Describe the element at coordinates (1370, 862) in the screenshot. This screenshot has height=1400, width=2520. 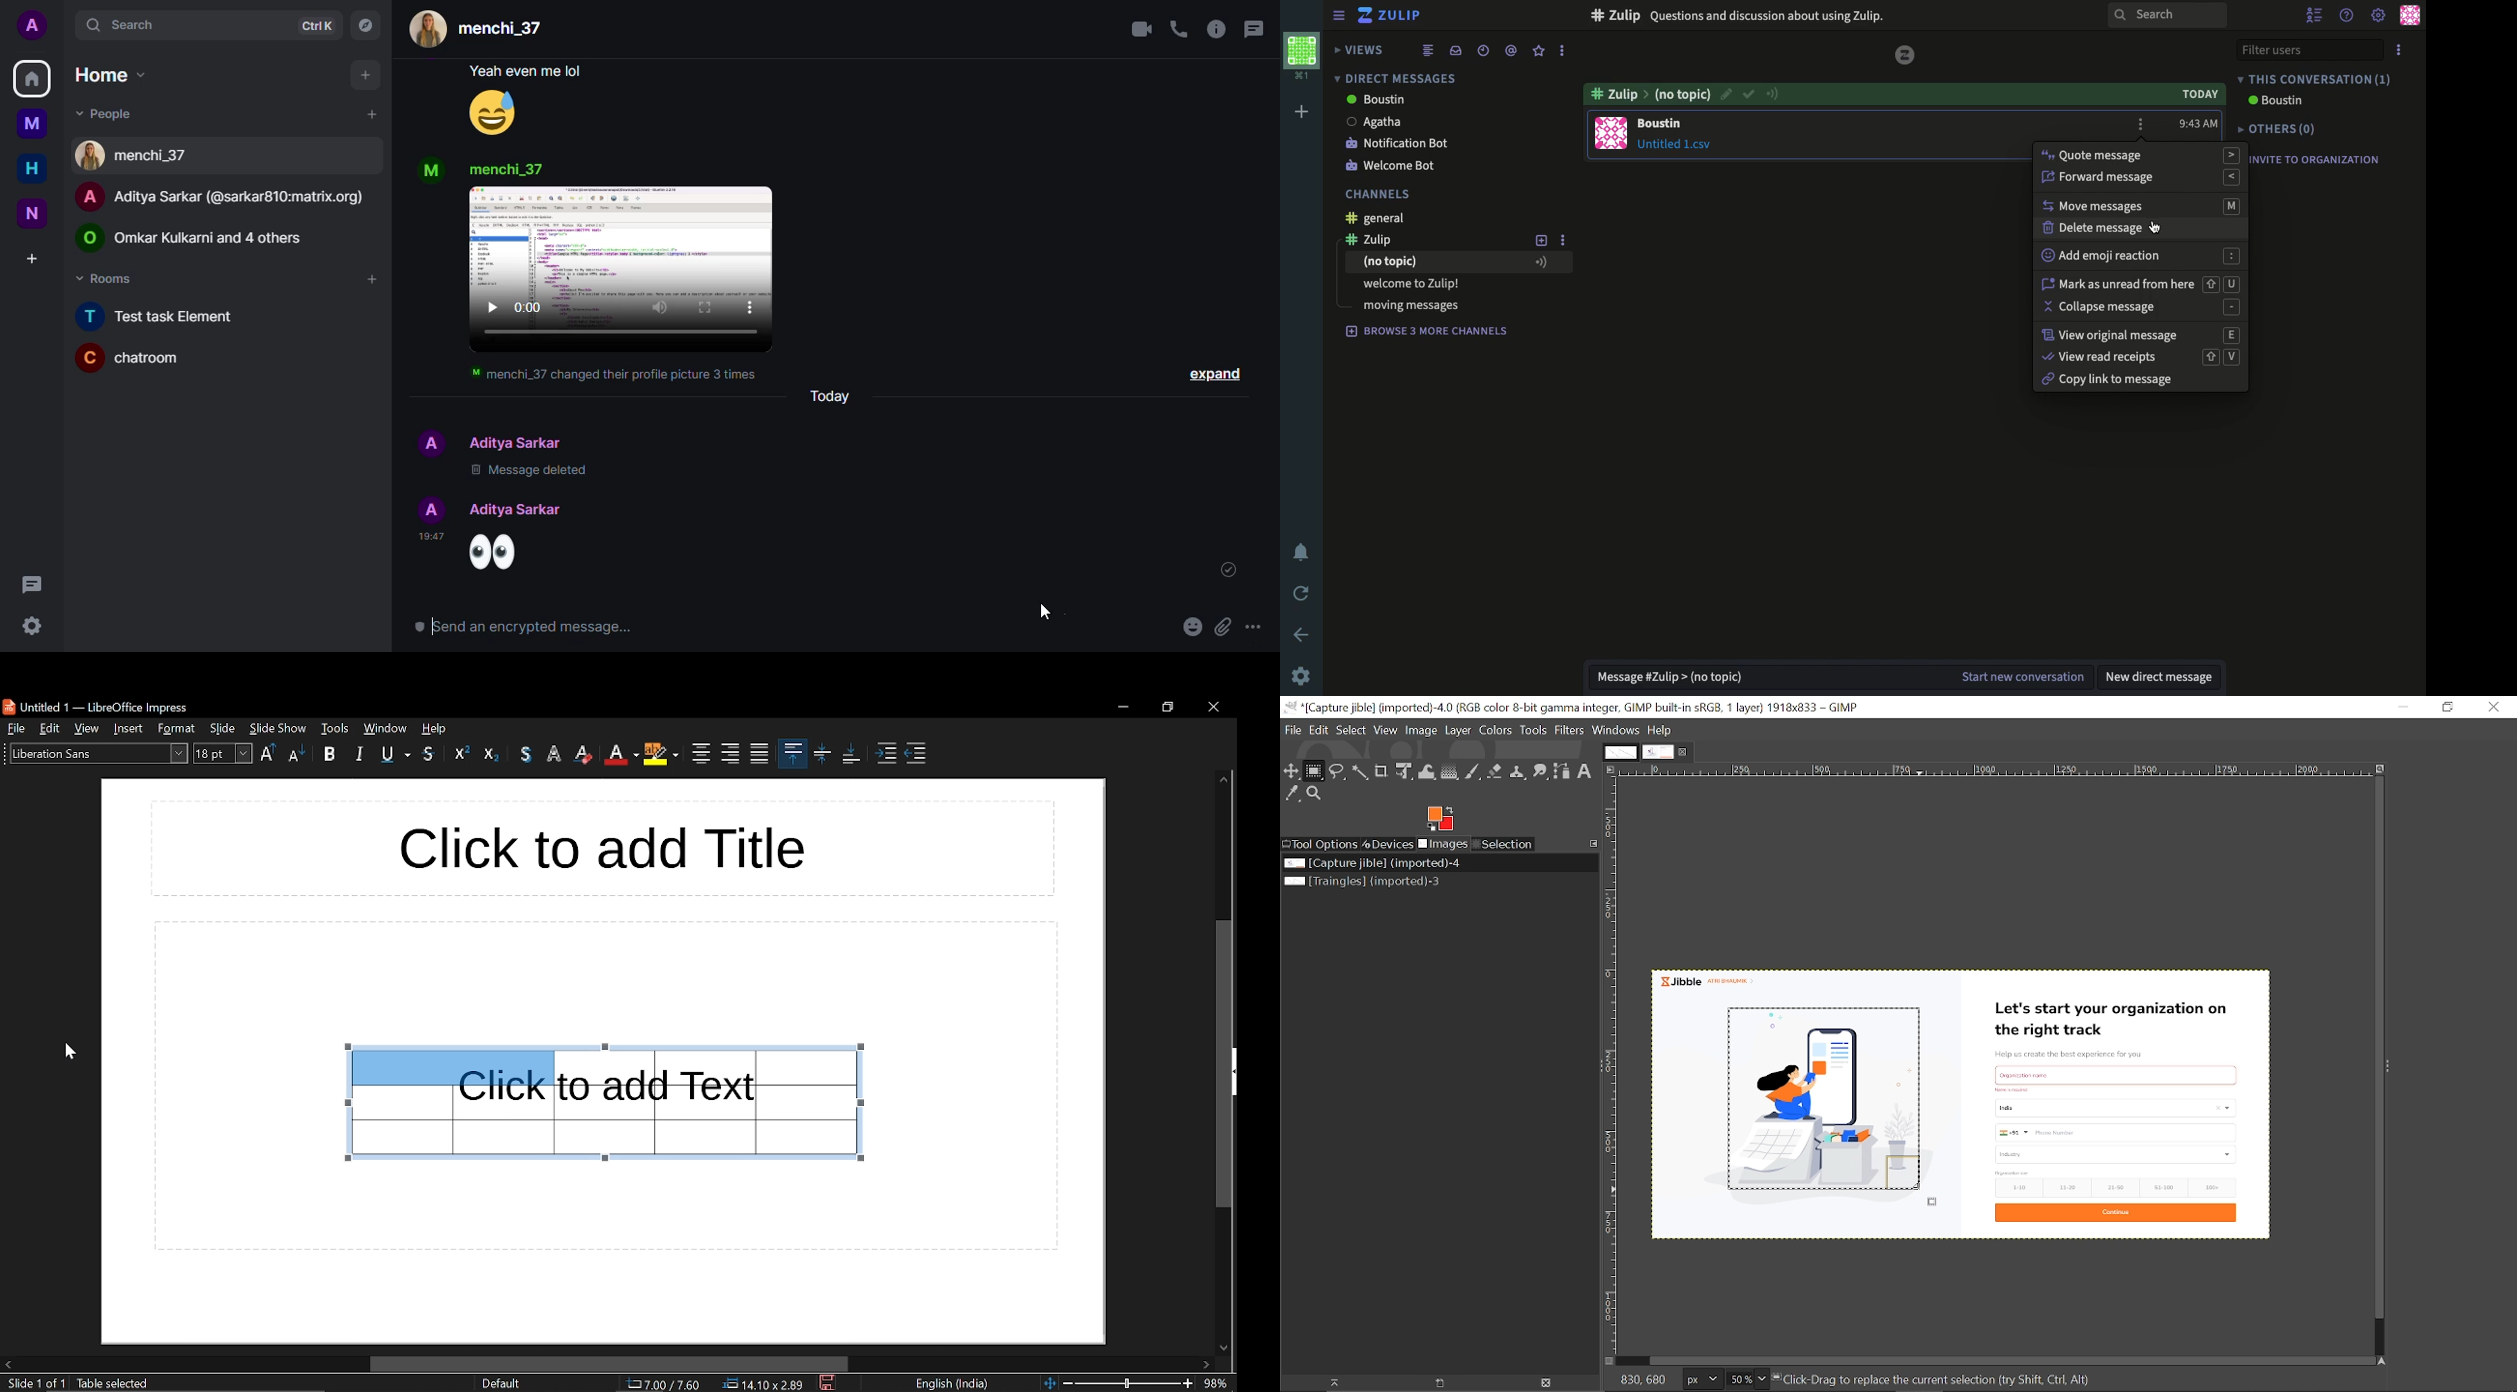
I see `Current image file` at that location.